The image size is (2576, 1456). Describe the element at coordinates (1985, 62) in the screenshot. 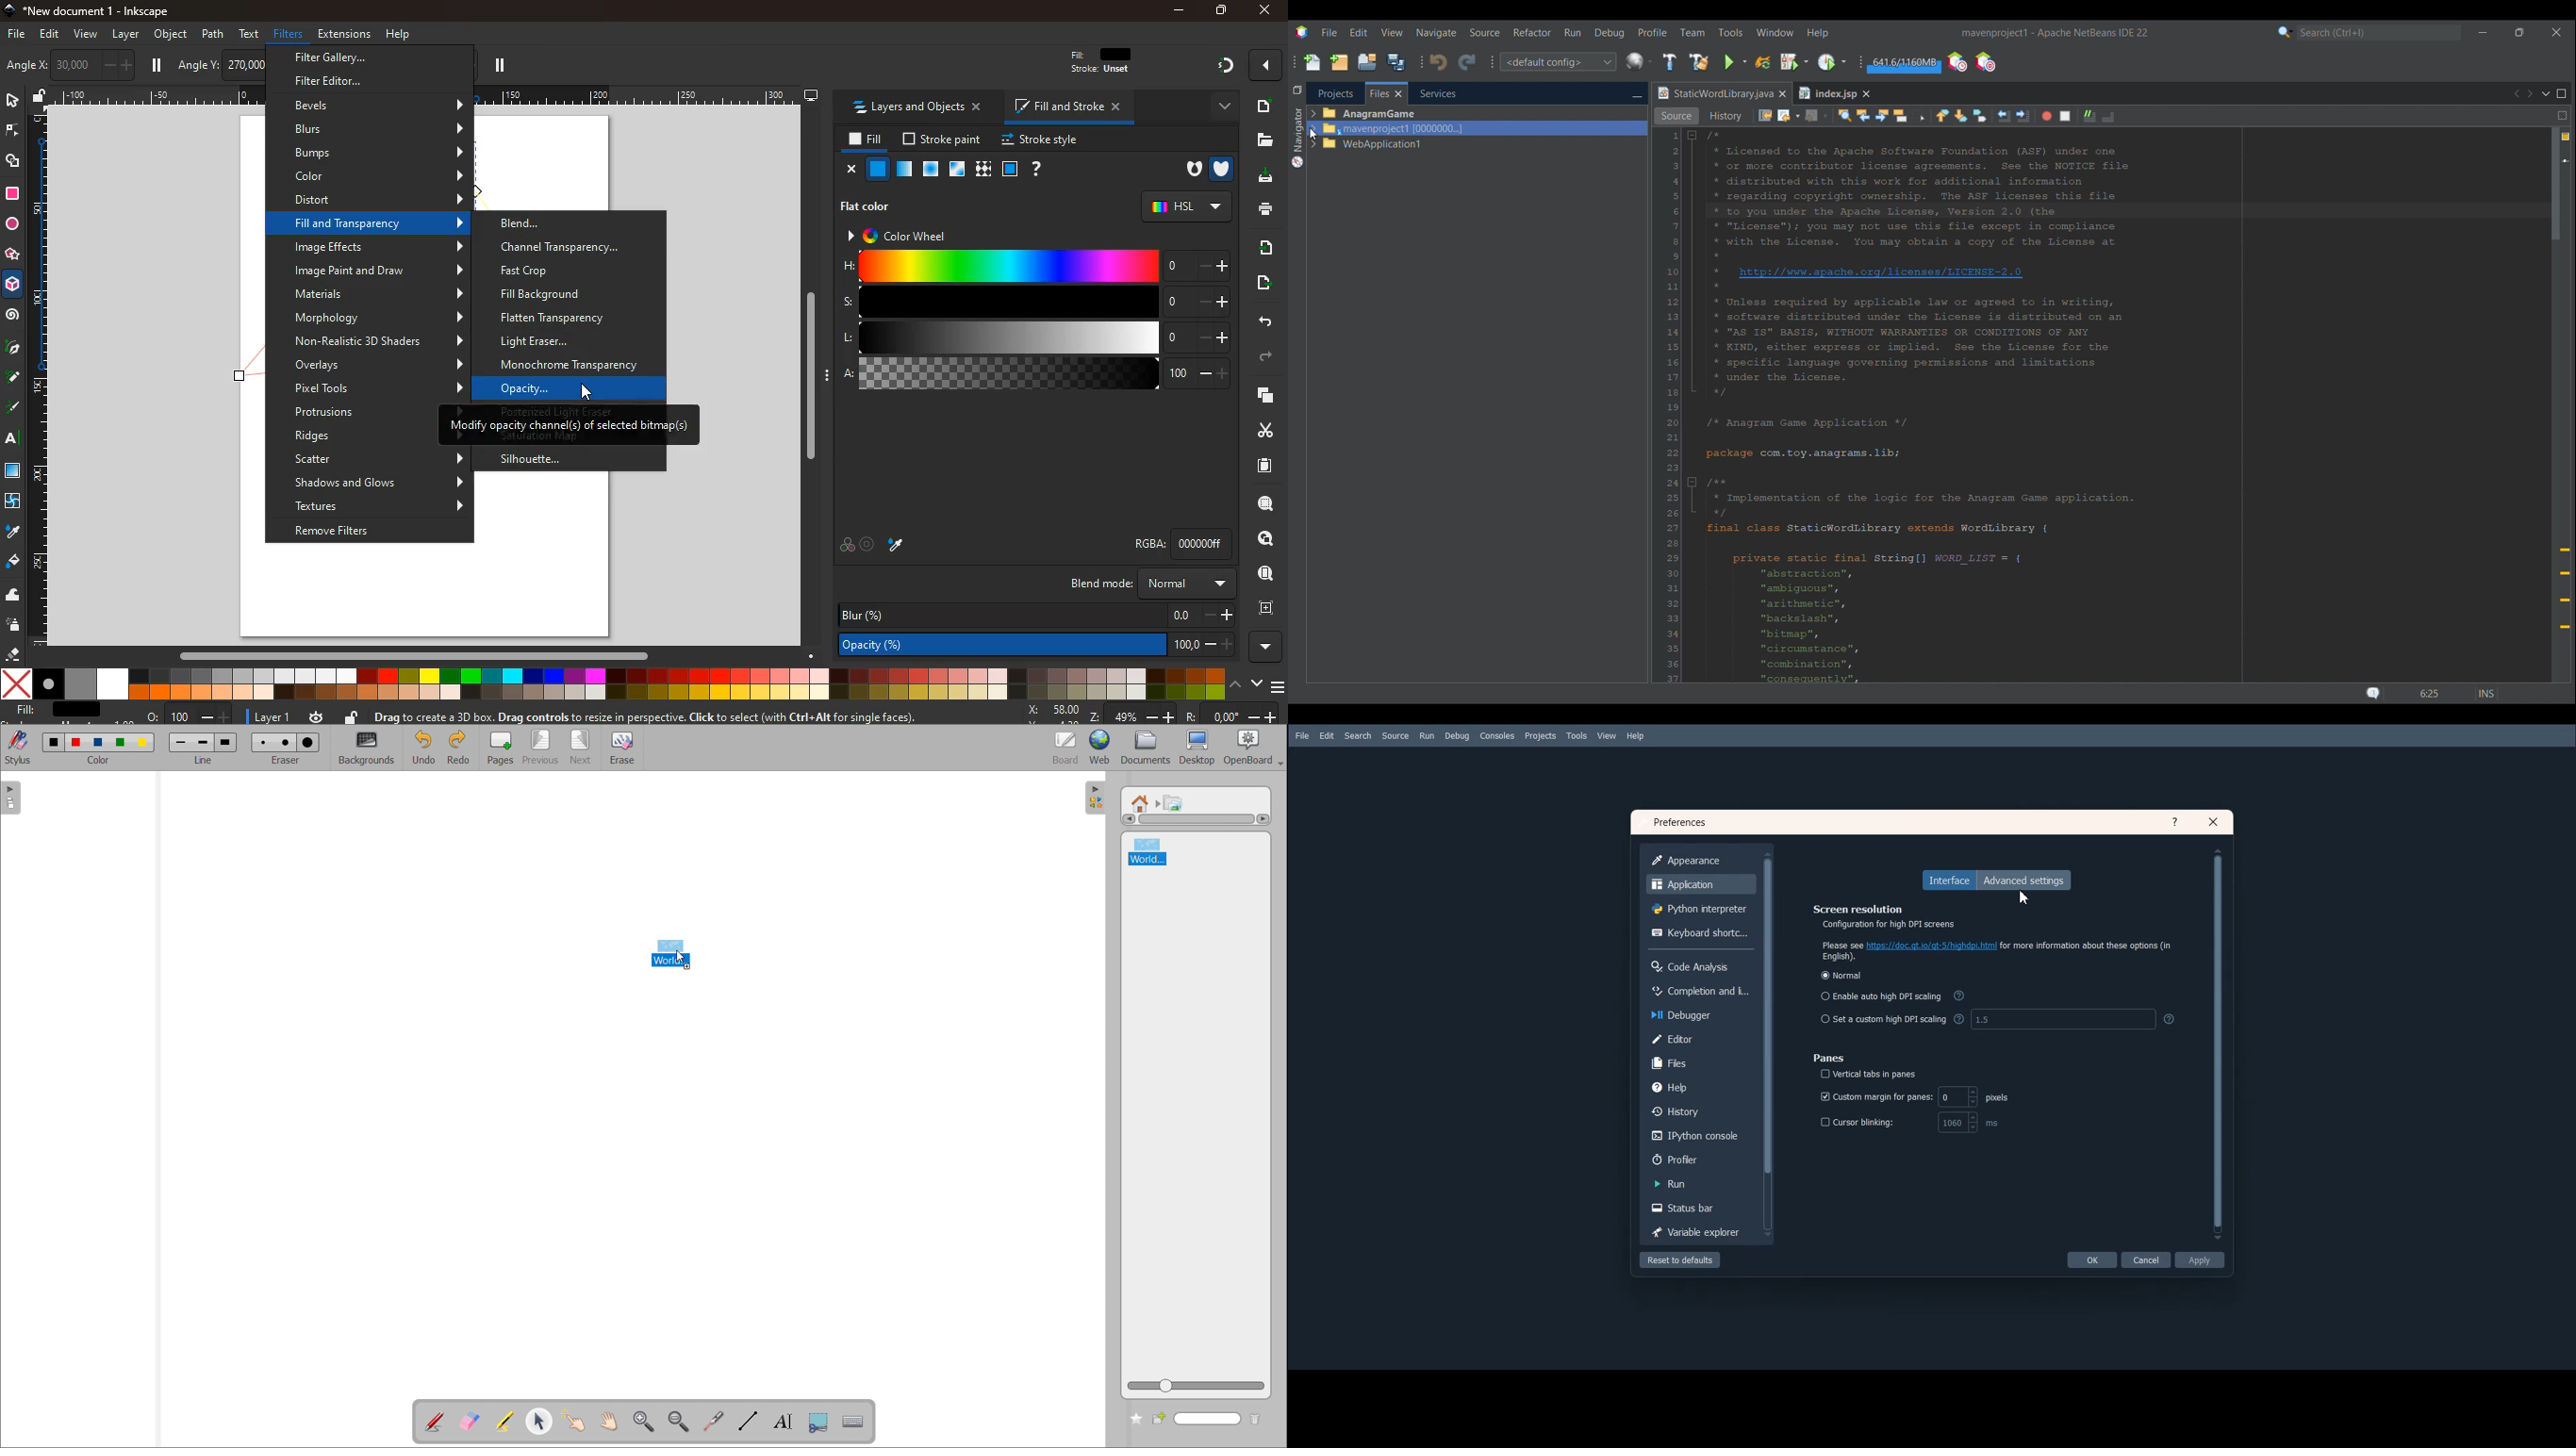

I see `Pause I/O checks` at that location.